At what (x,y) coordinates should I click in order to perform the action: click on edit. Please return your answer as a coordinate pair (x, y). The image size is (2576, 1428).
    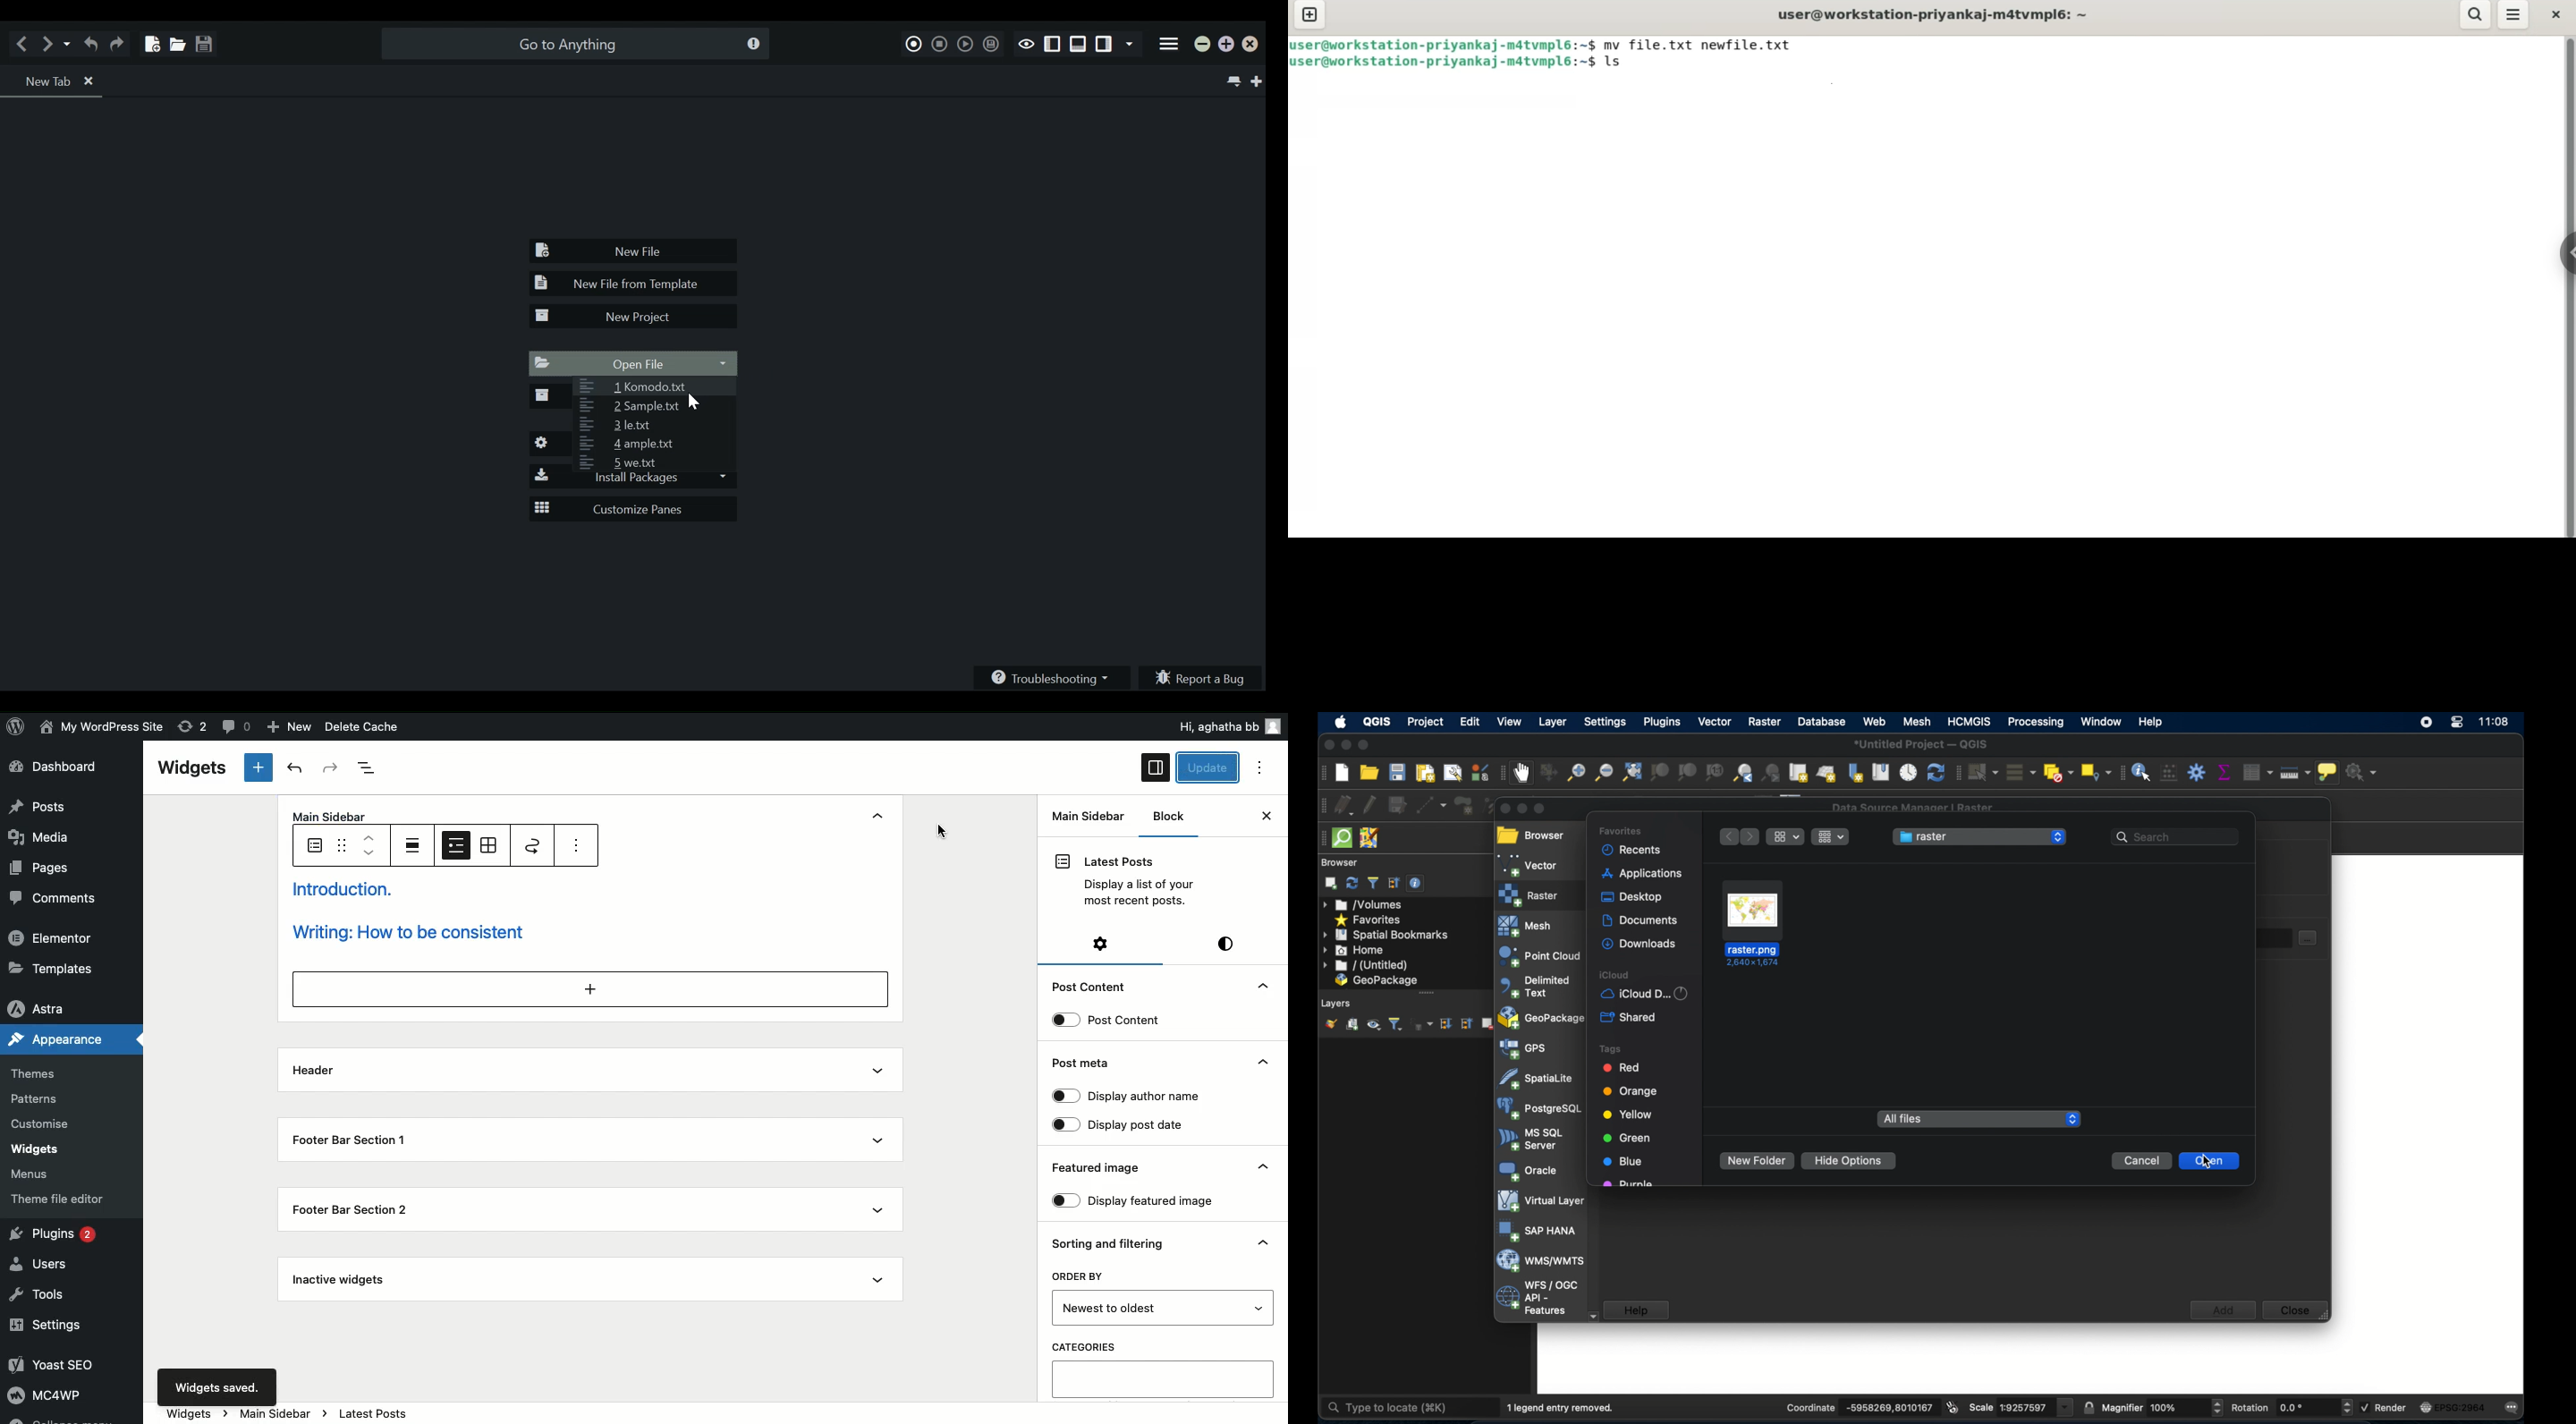
    Looking at the image, I should click on (1471, 723).